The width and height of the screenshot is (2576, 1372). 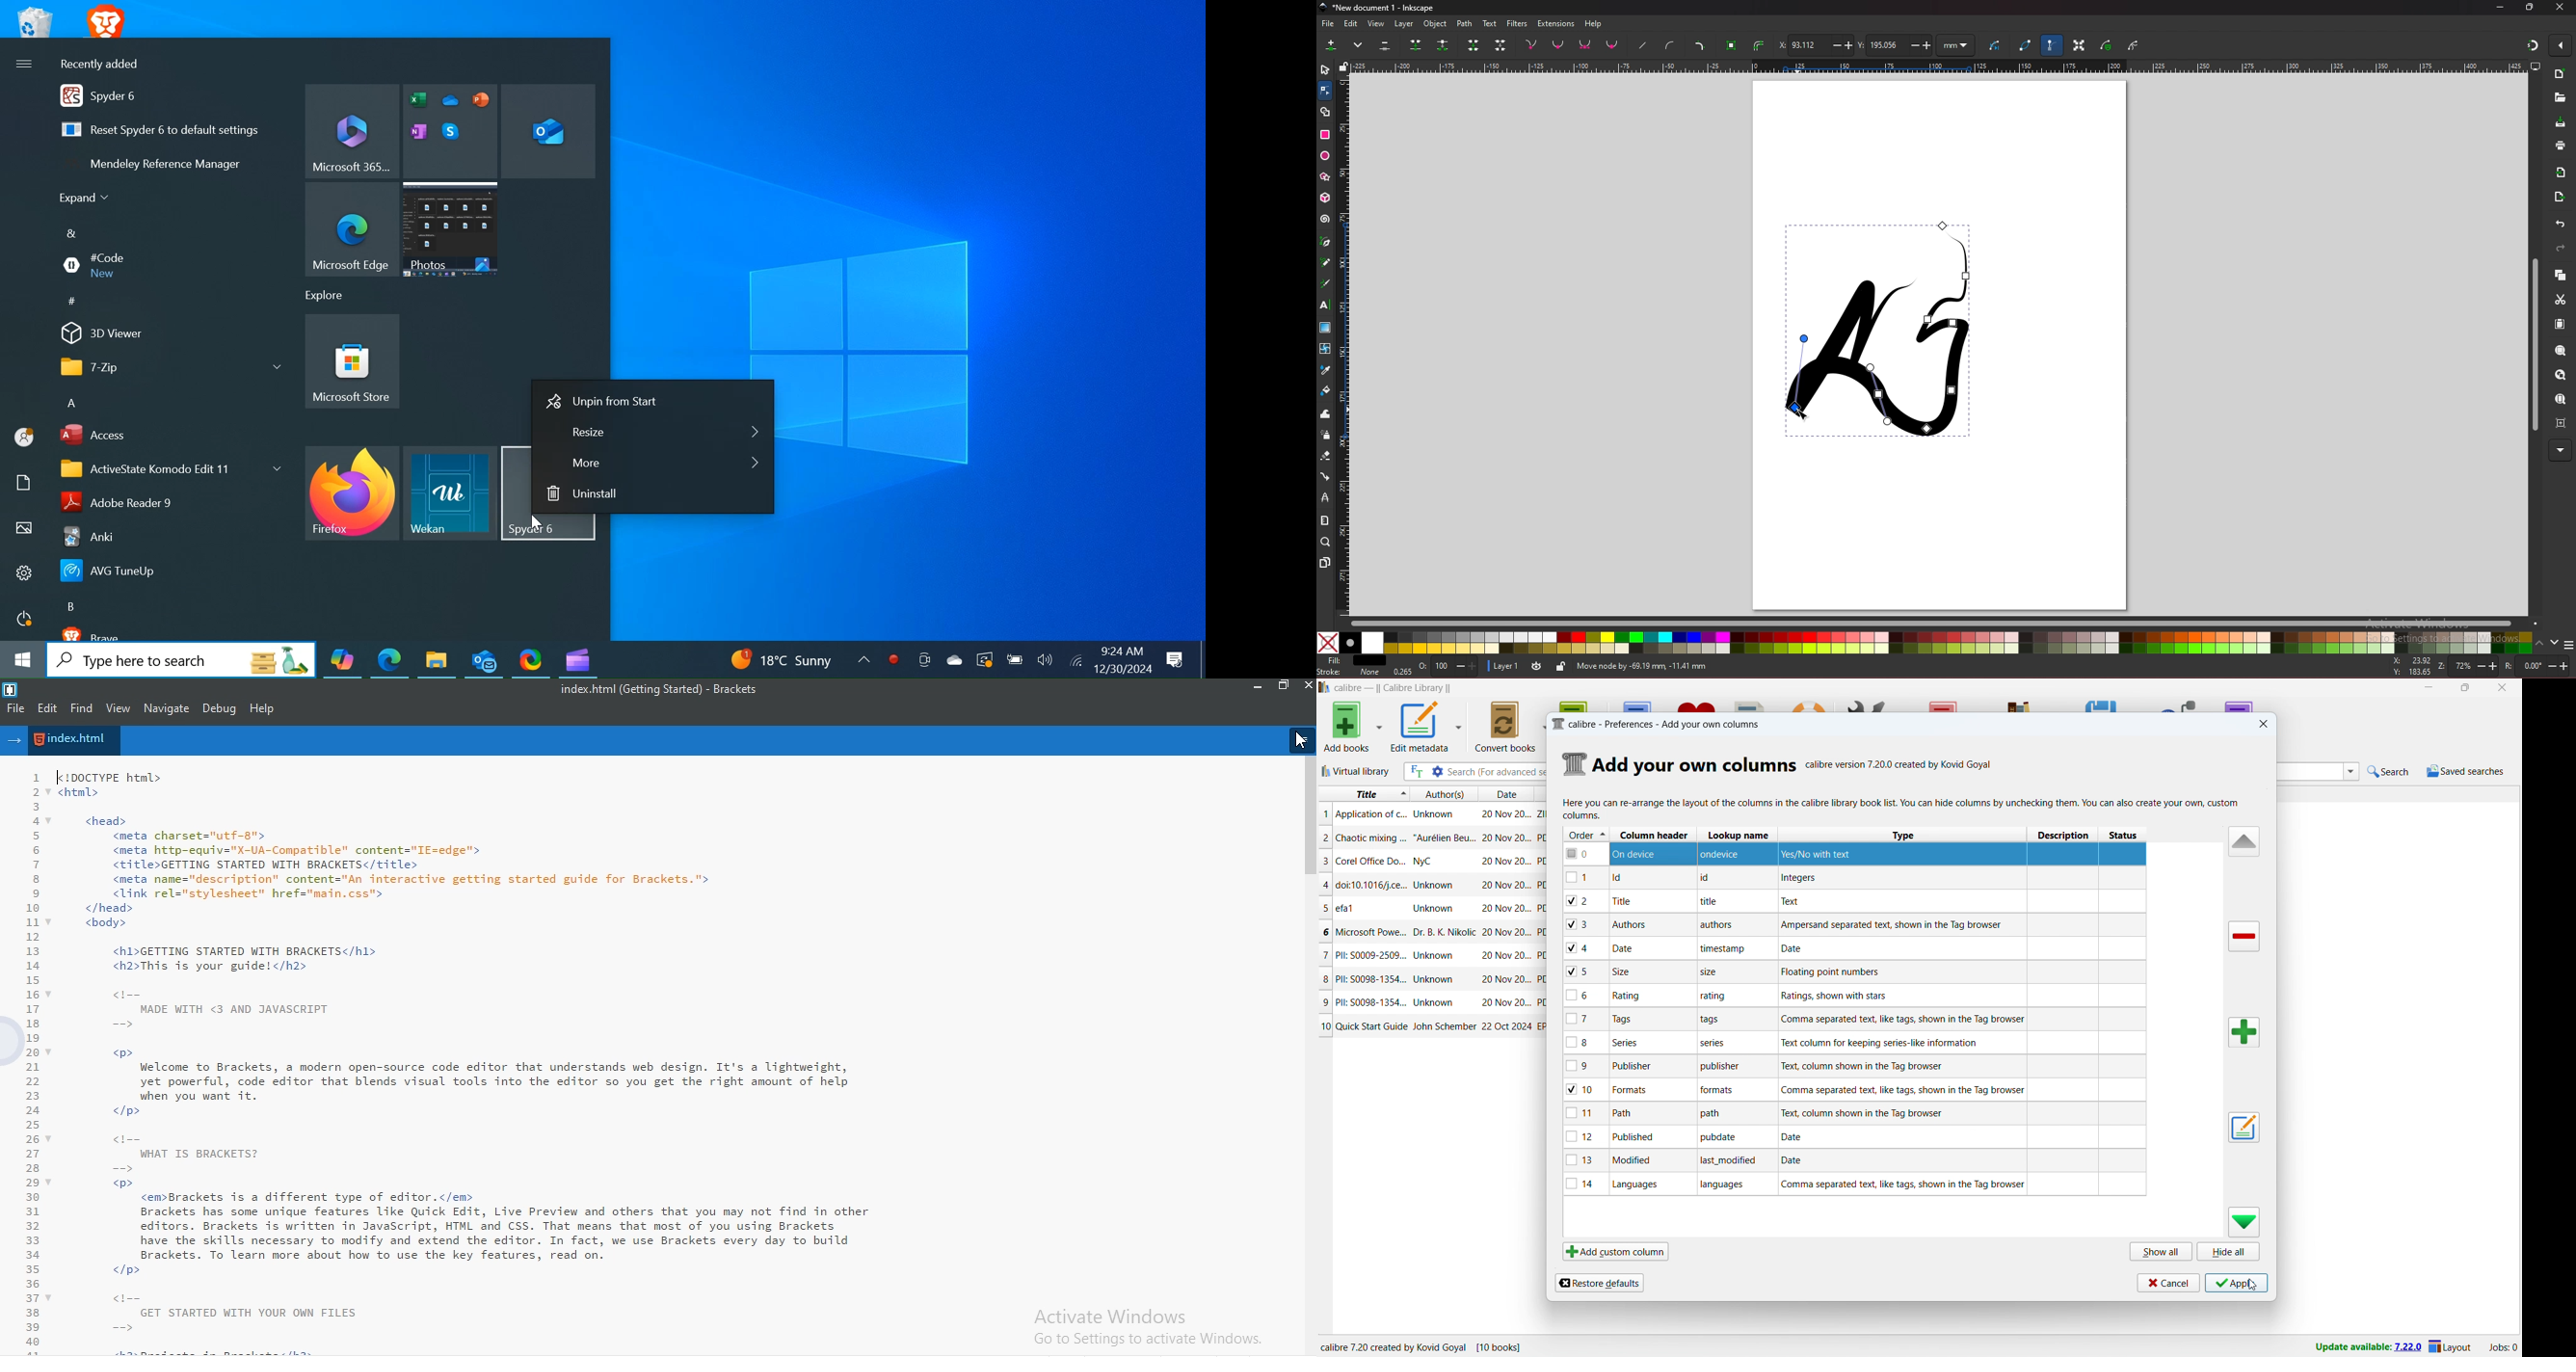 I want to click on date, so click(x=1505, y=908).